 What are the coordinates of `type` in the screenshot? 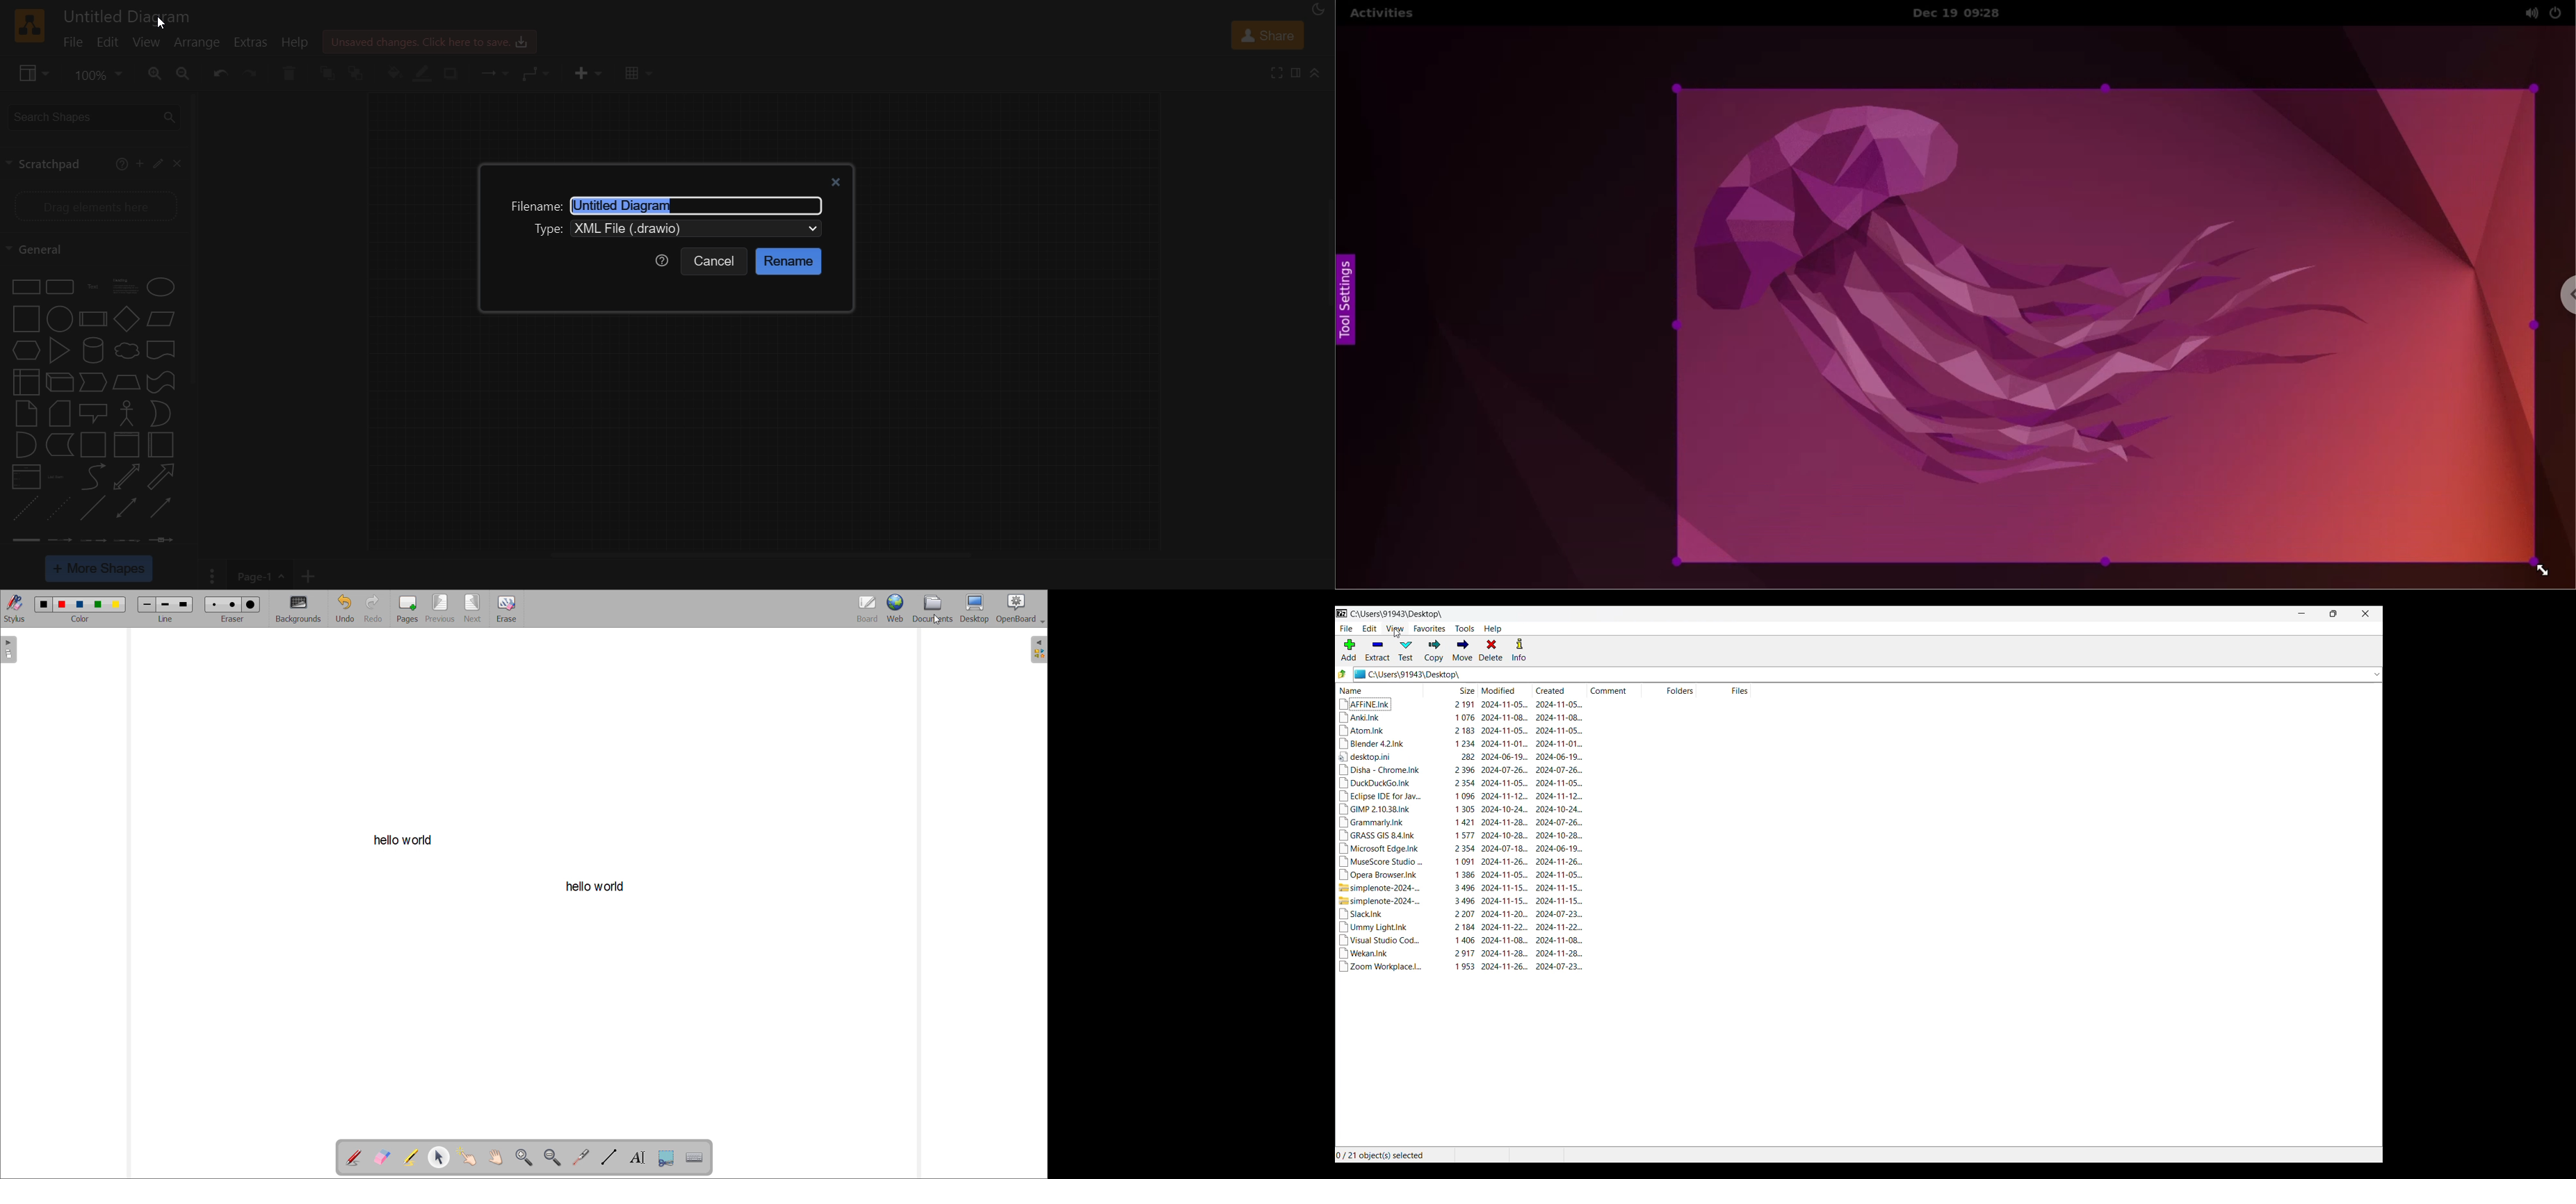 It's located at (549, 229).